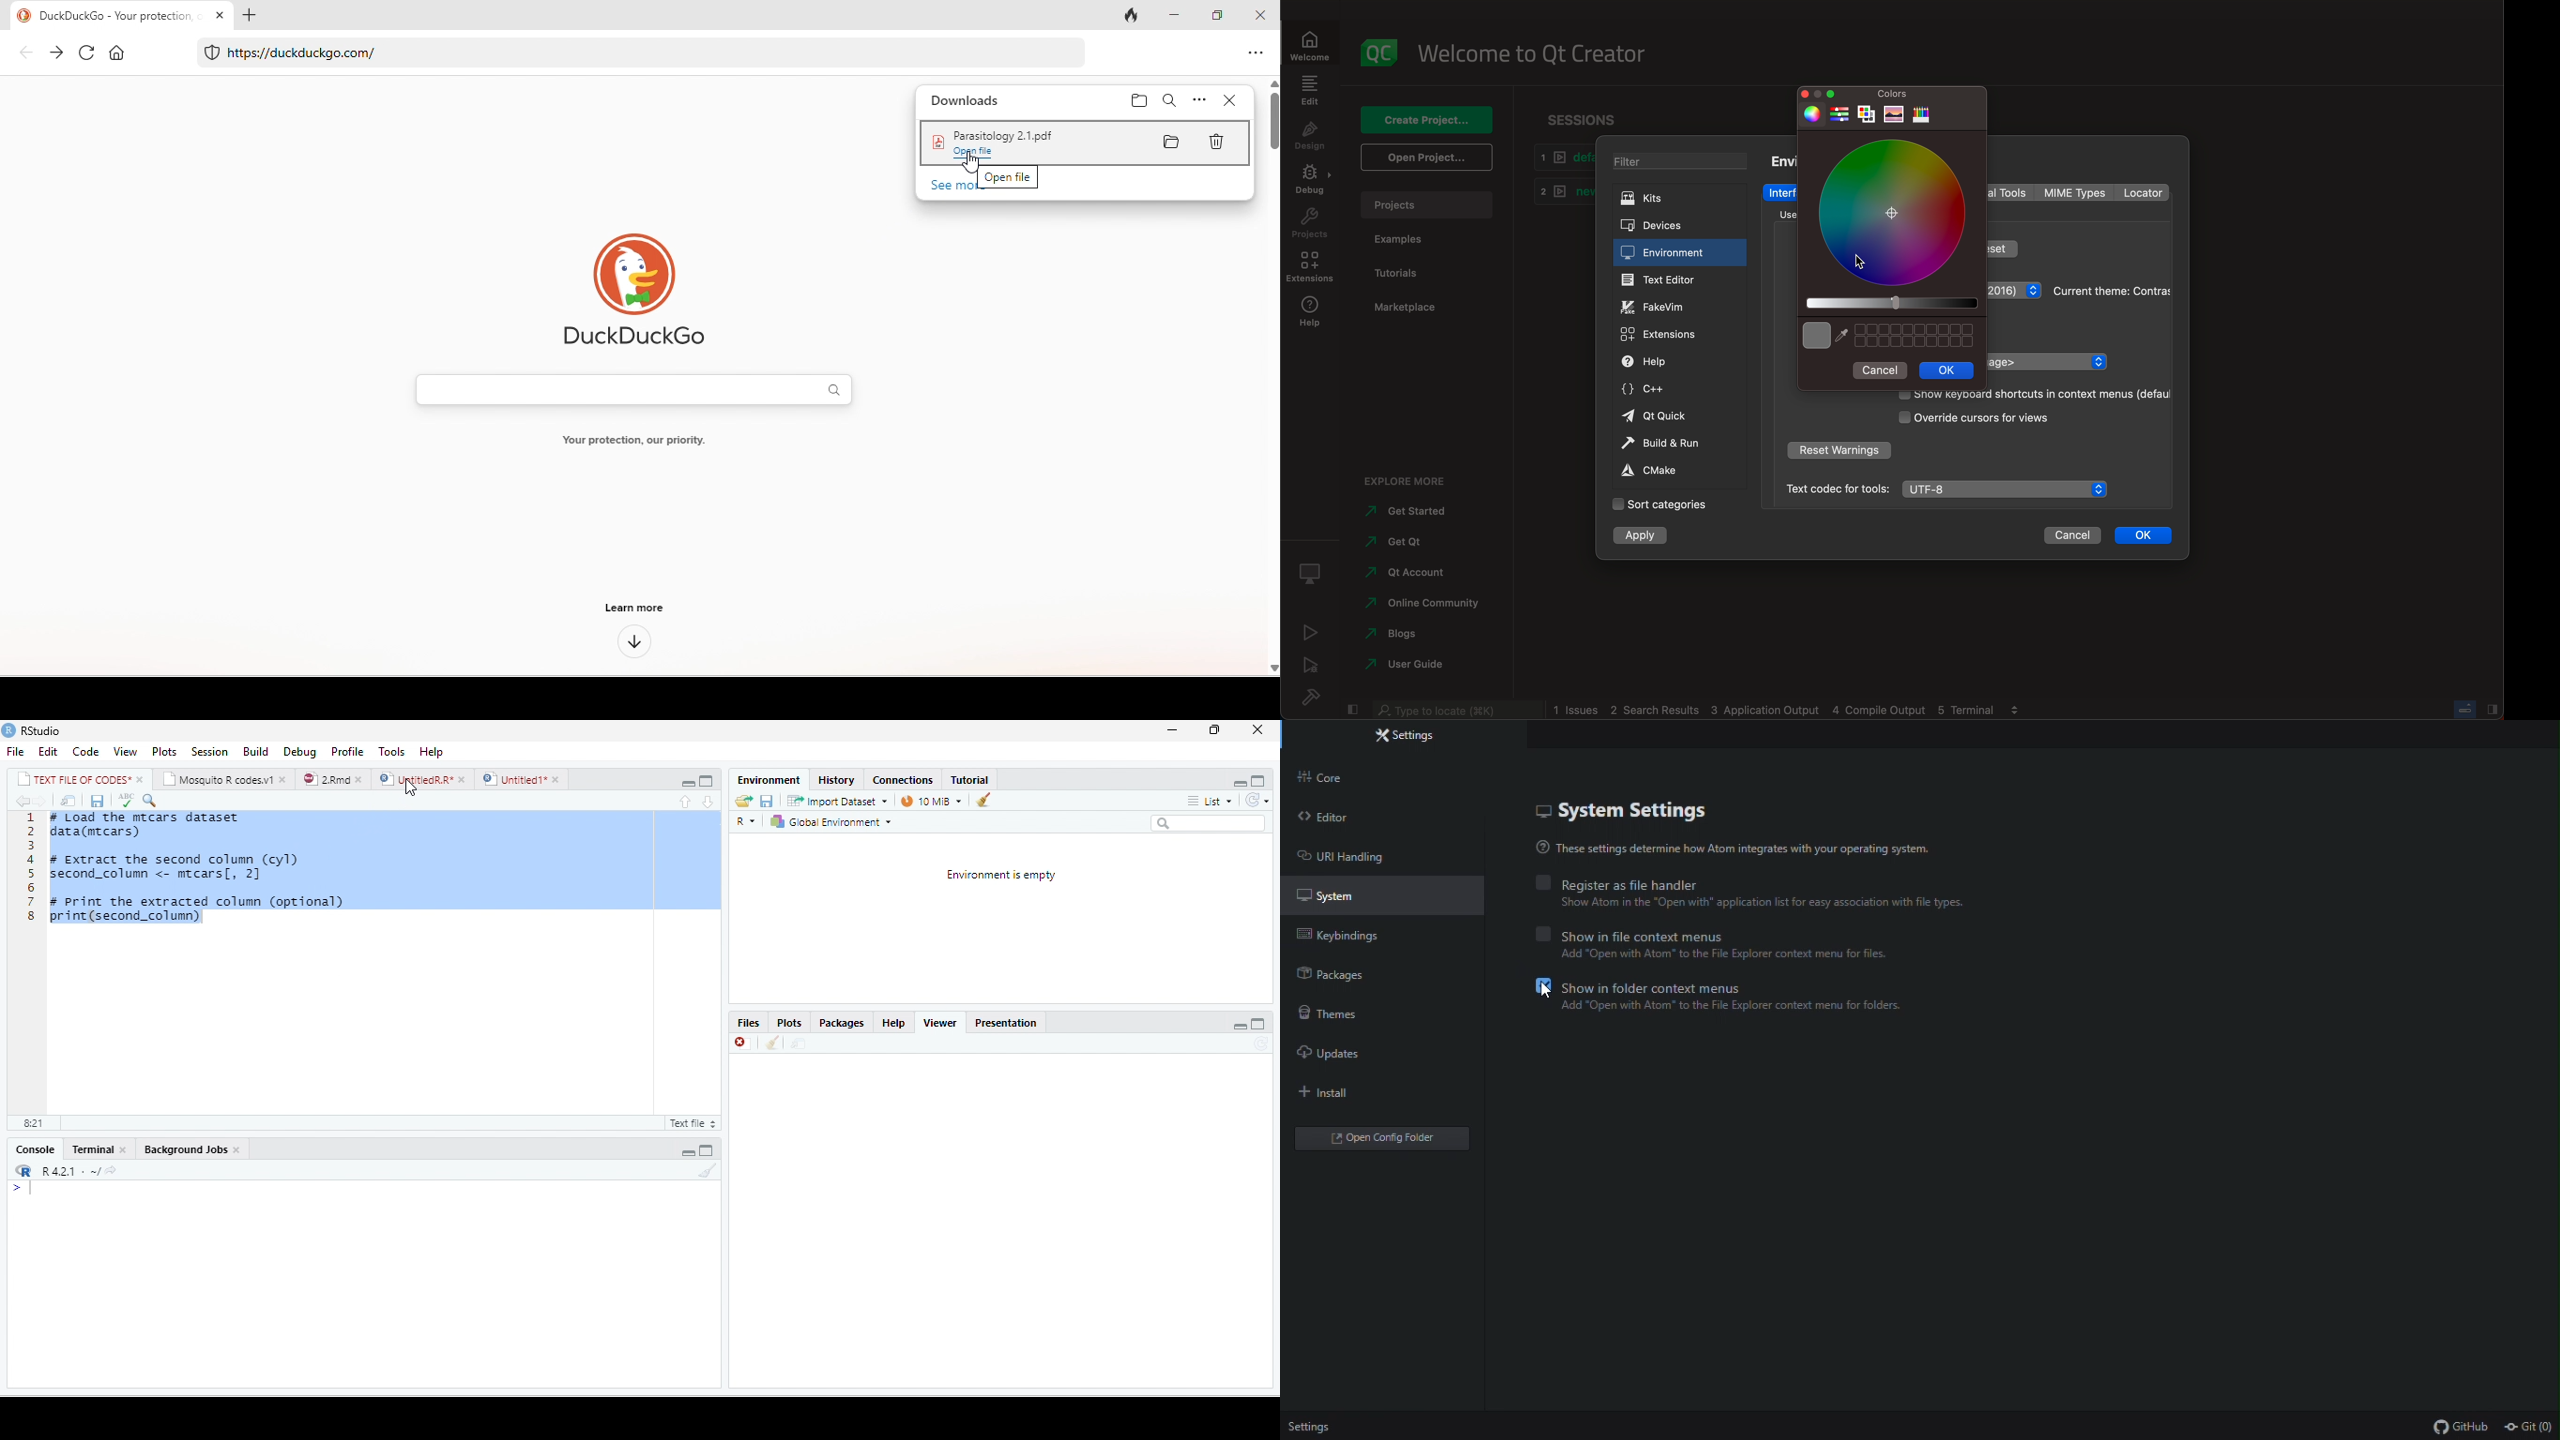 The height and width of the screenshot is (1456, 2576). Describe the element at coordinates (1396, 632) in the screenshot. I see `blogs` at that location.